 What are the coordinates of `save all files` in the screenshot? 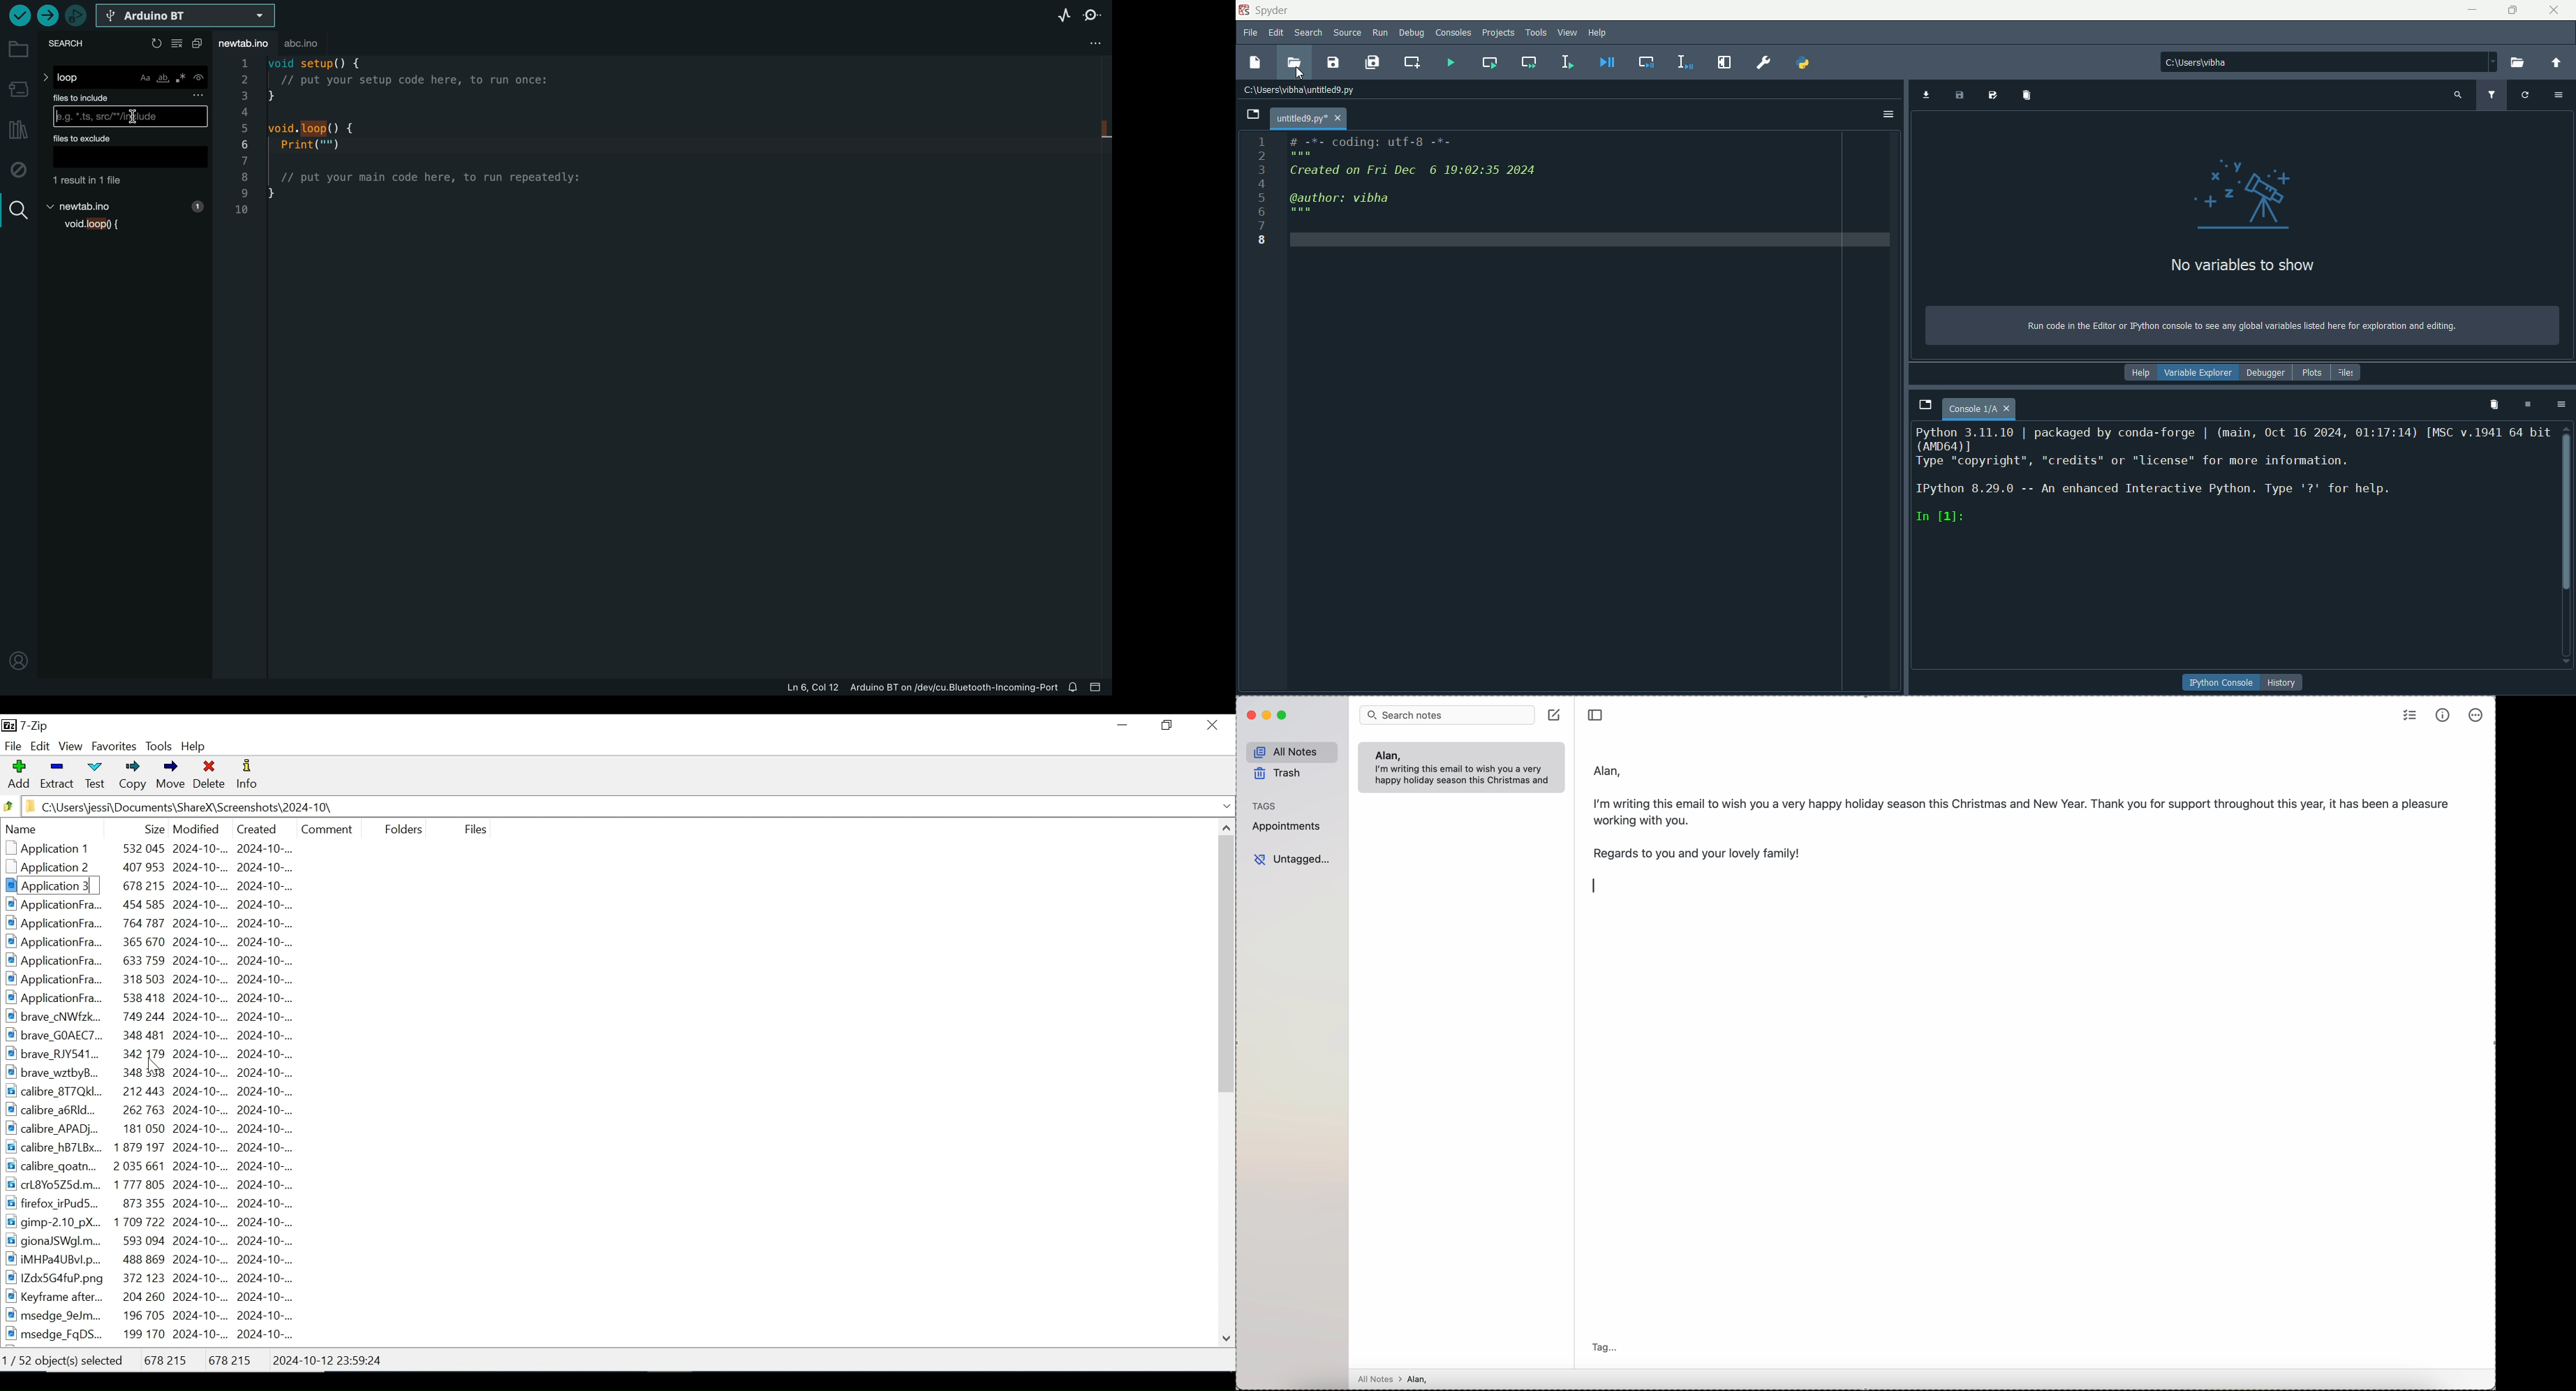 It's located at (1372, 62).